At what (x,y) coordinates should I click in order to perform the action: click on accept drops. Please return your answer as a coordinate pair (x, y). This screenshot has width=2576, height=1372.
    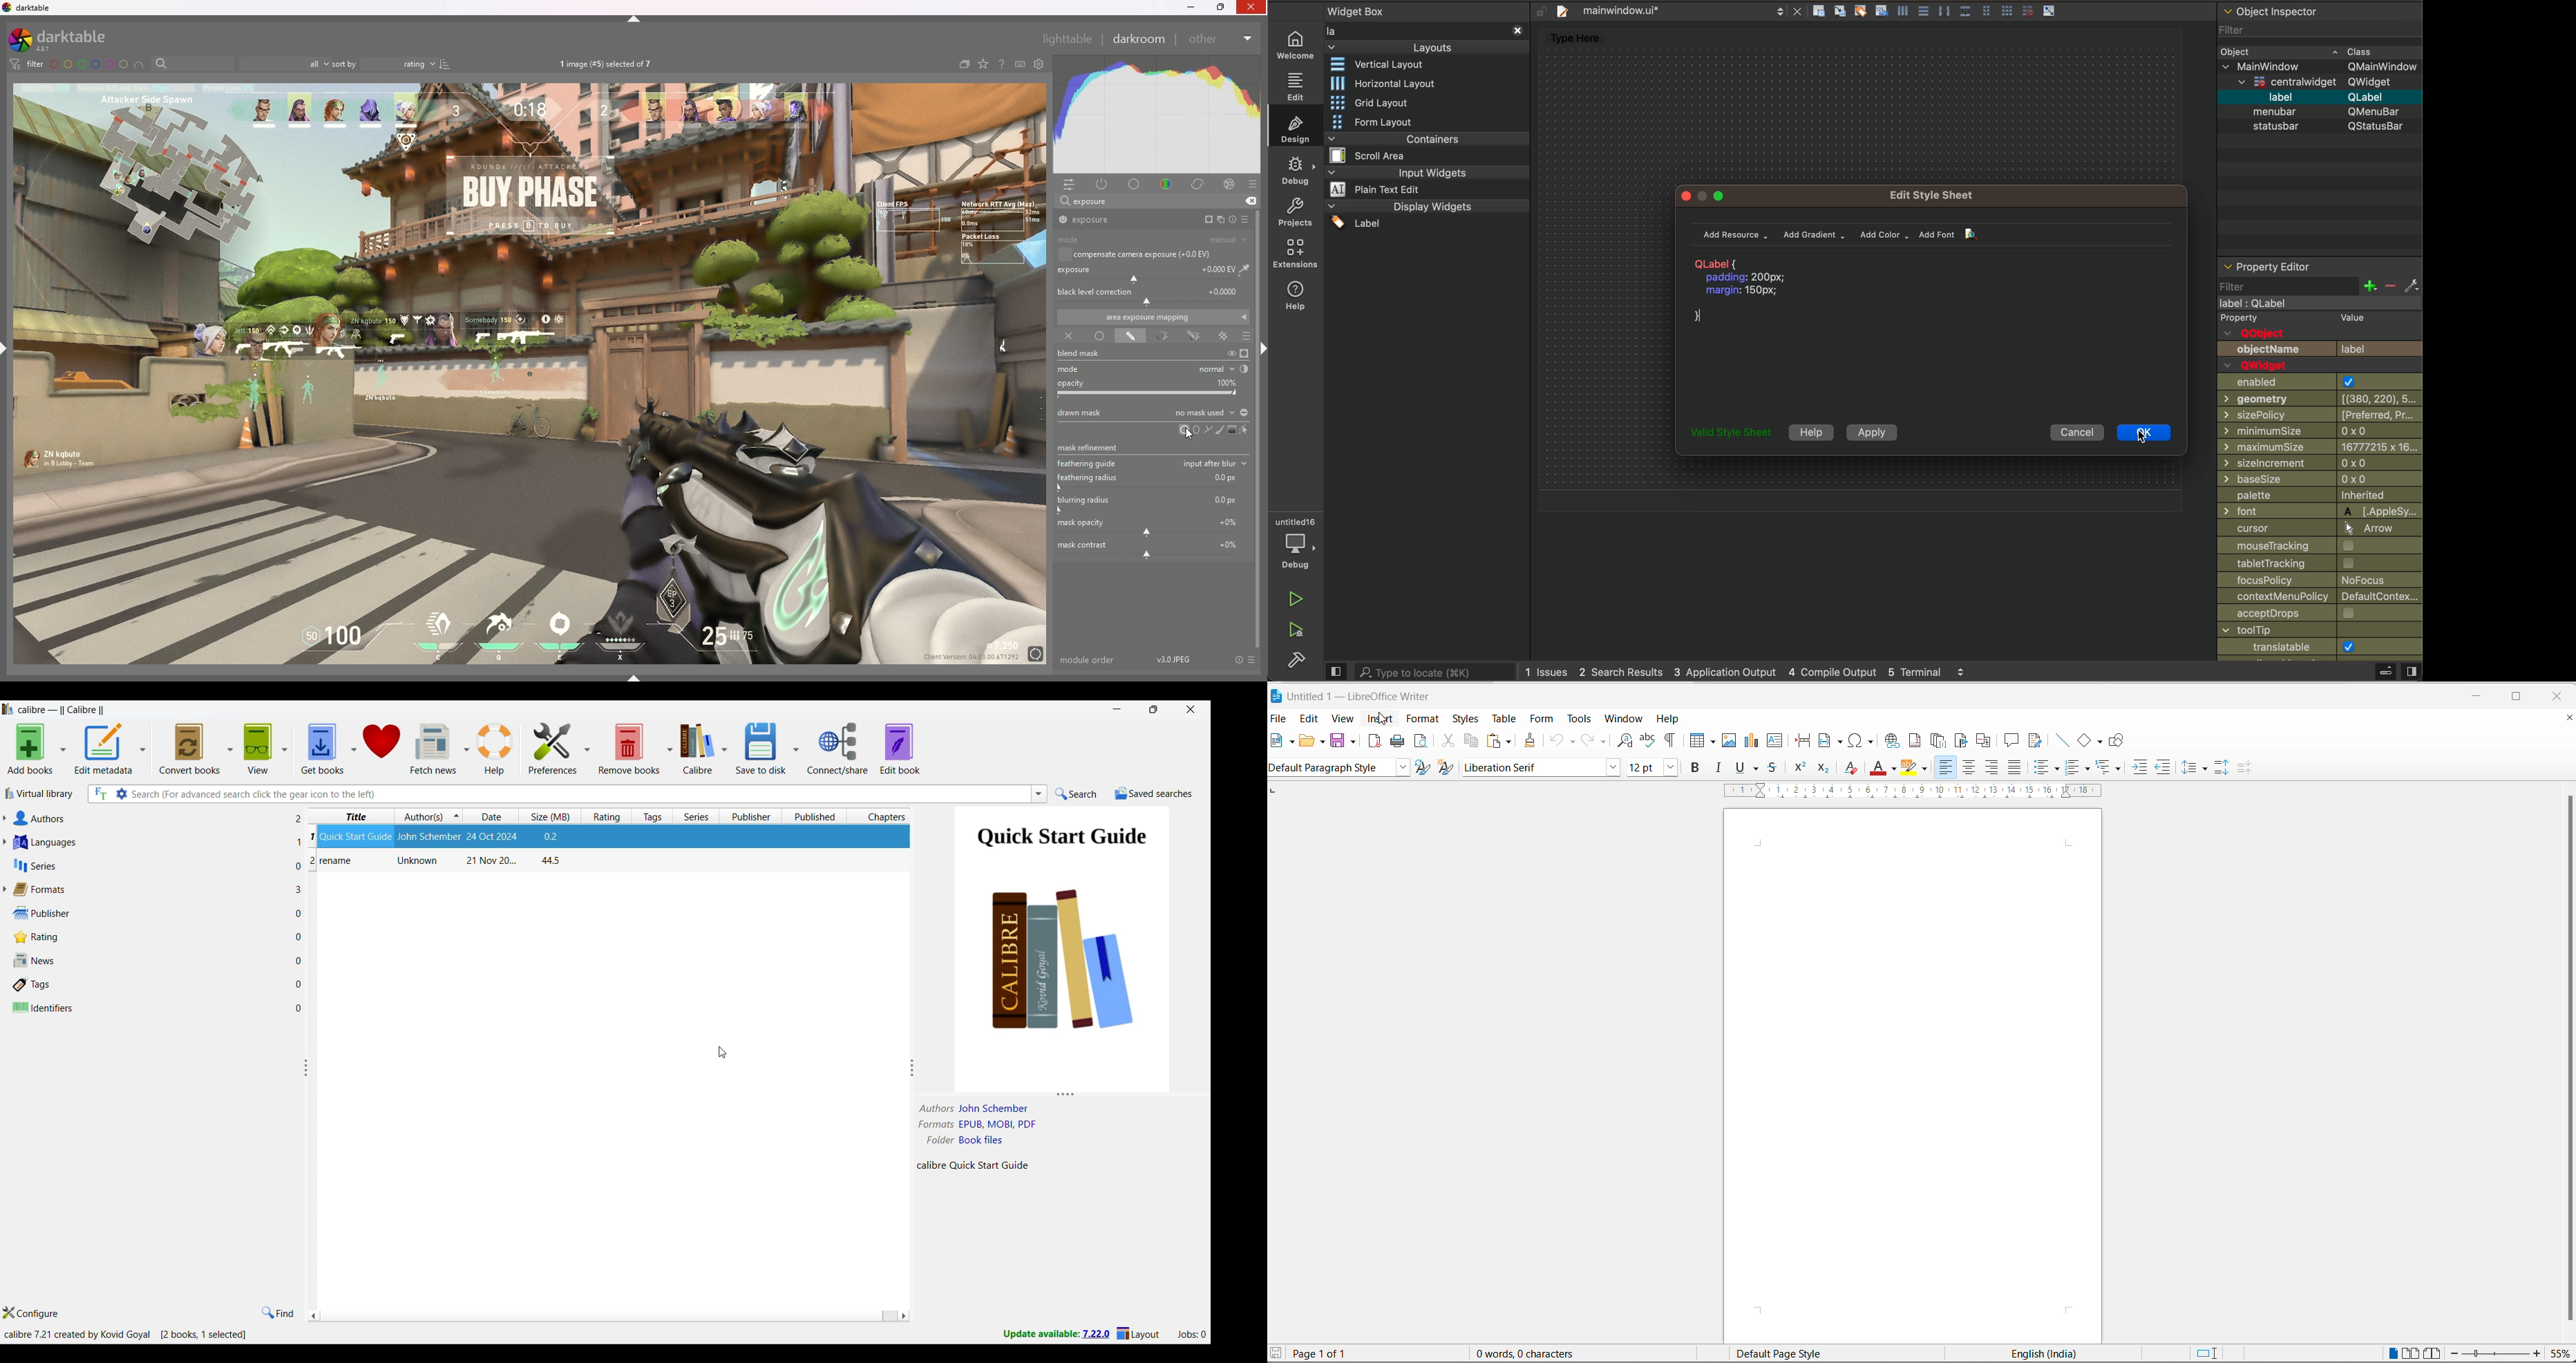
    Looking at the image, I should click on (2300, 614).